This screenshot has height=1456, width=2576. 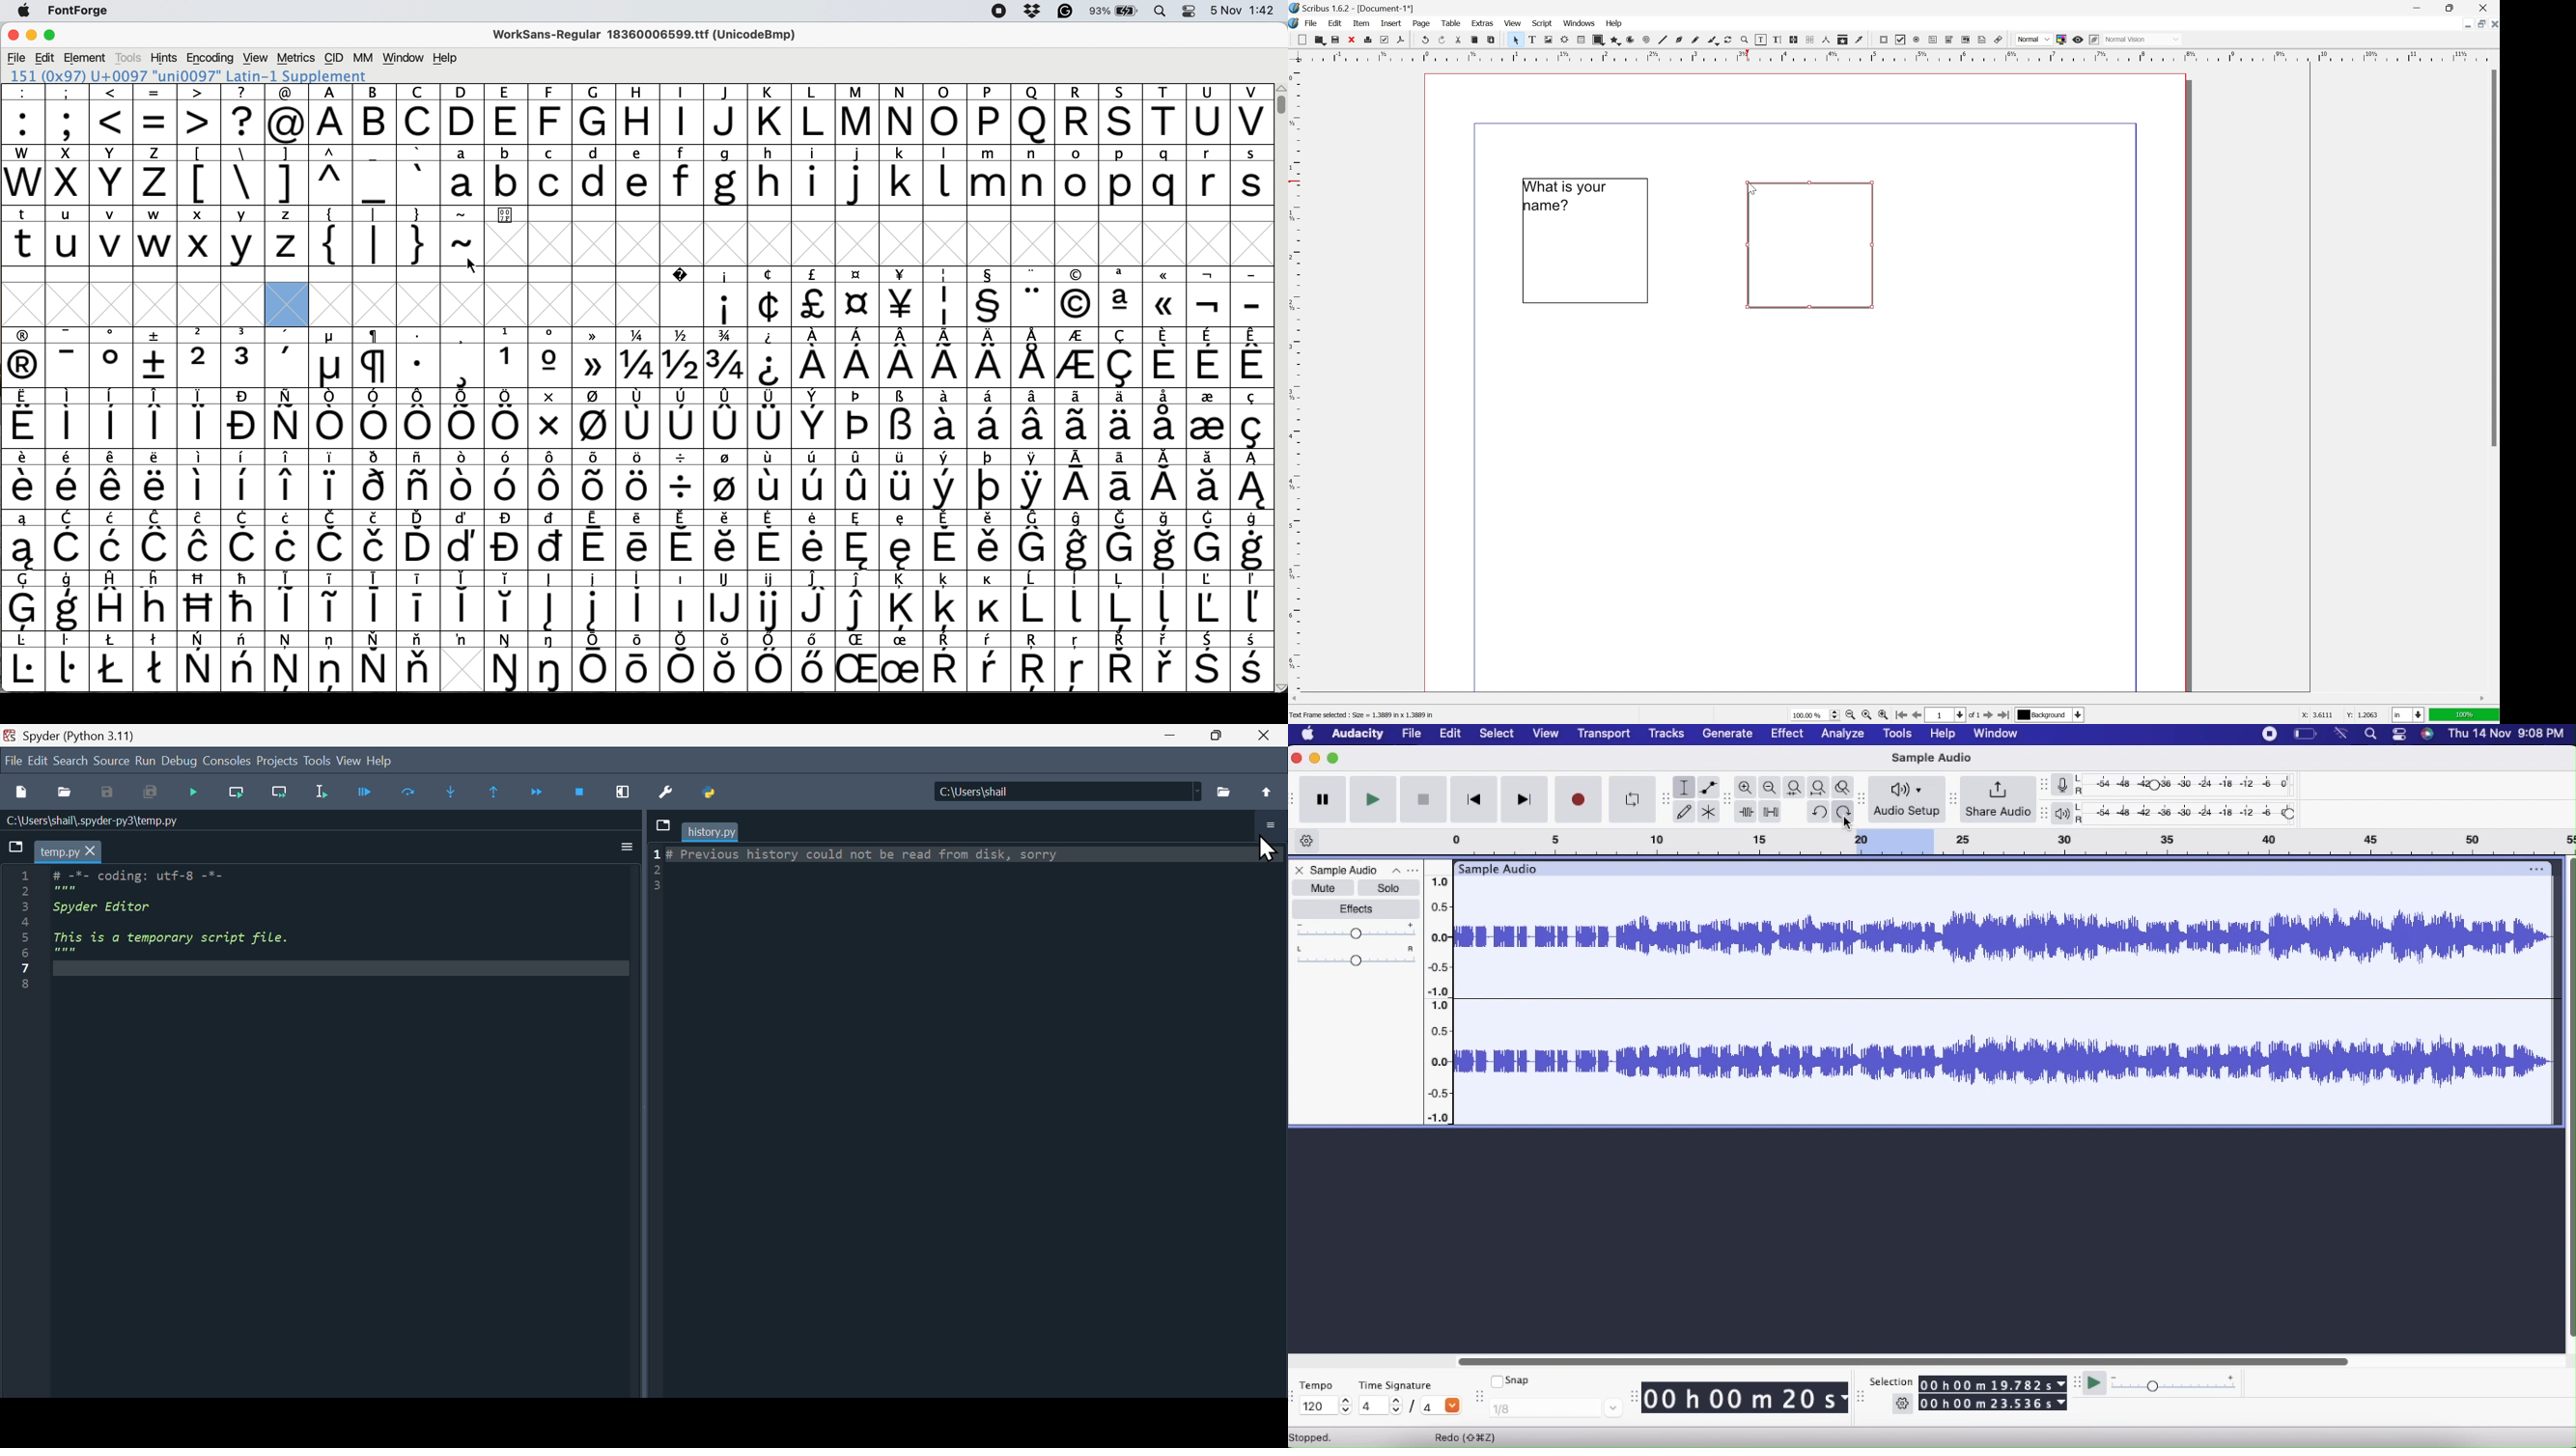 I want to click on symbol, so click(x=375, y=601).